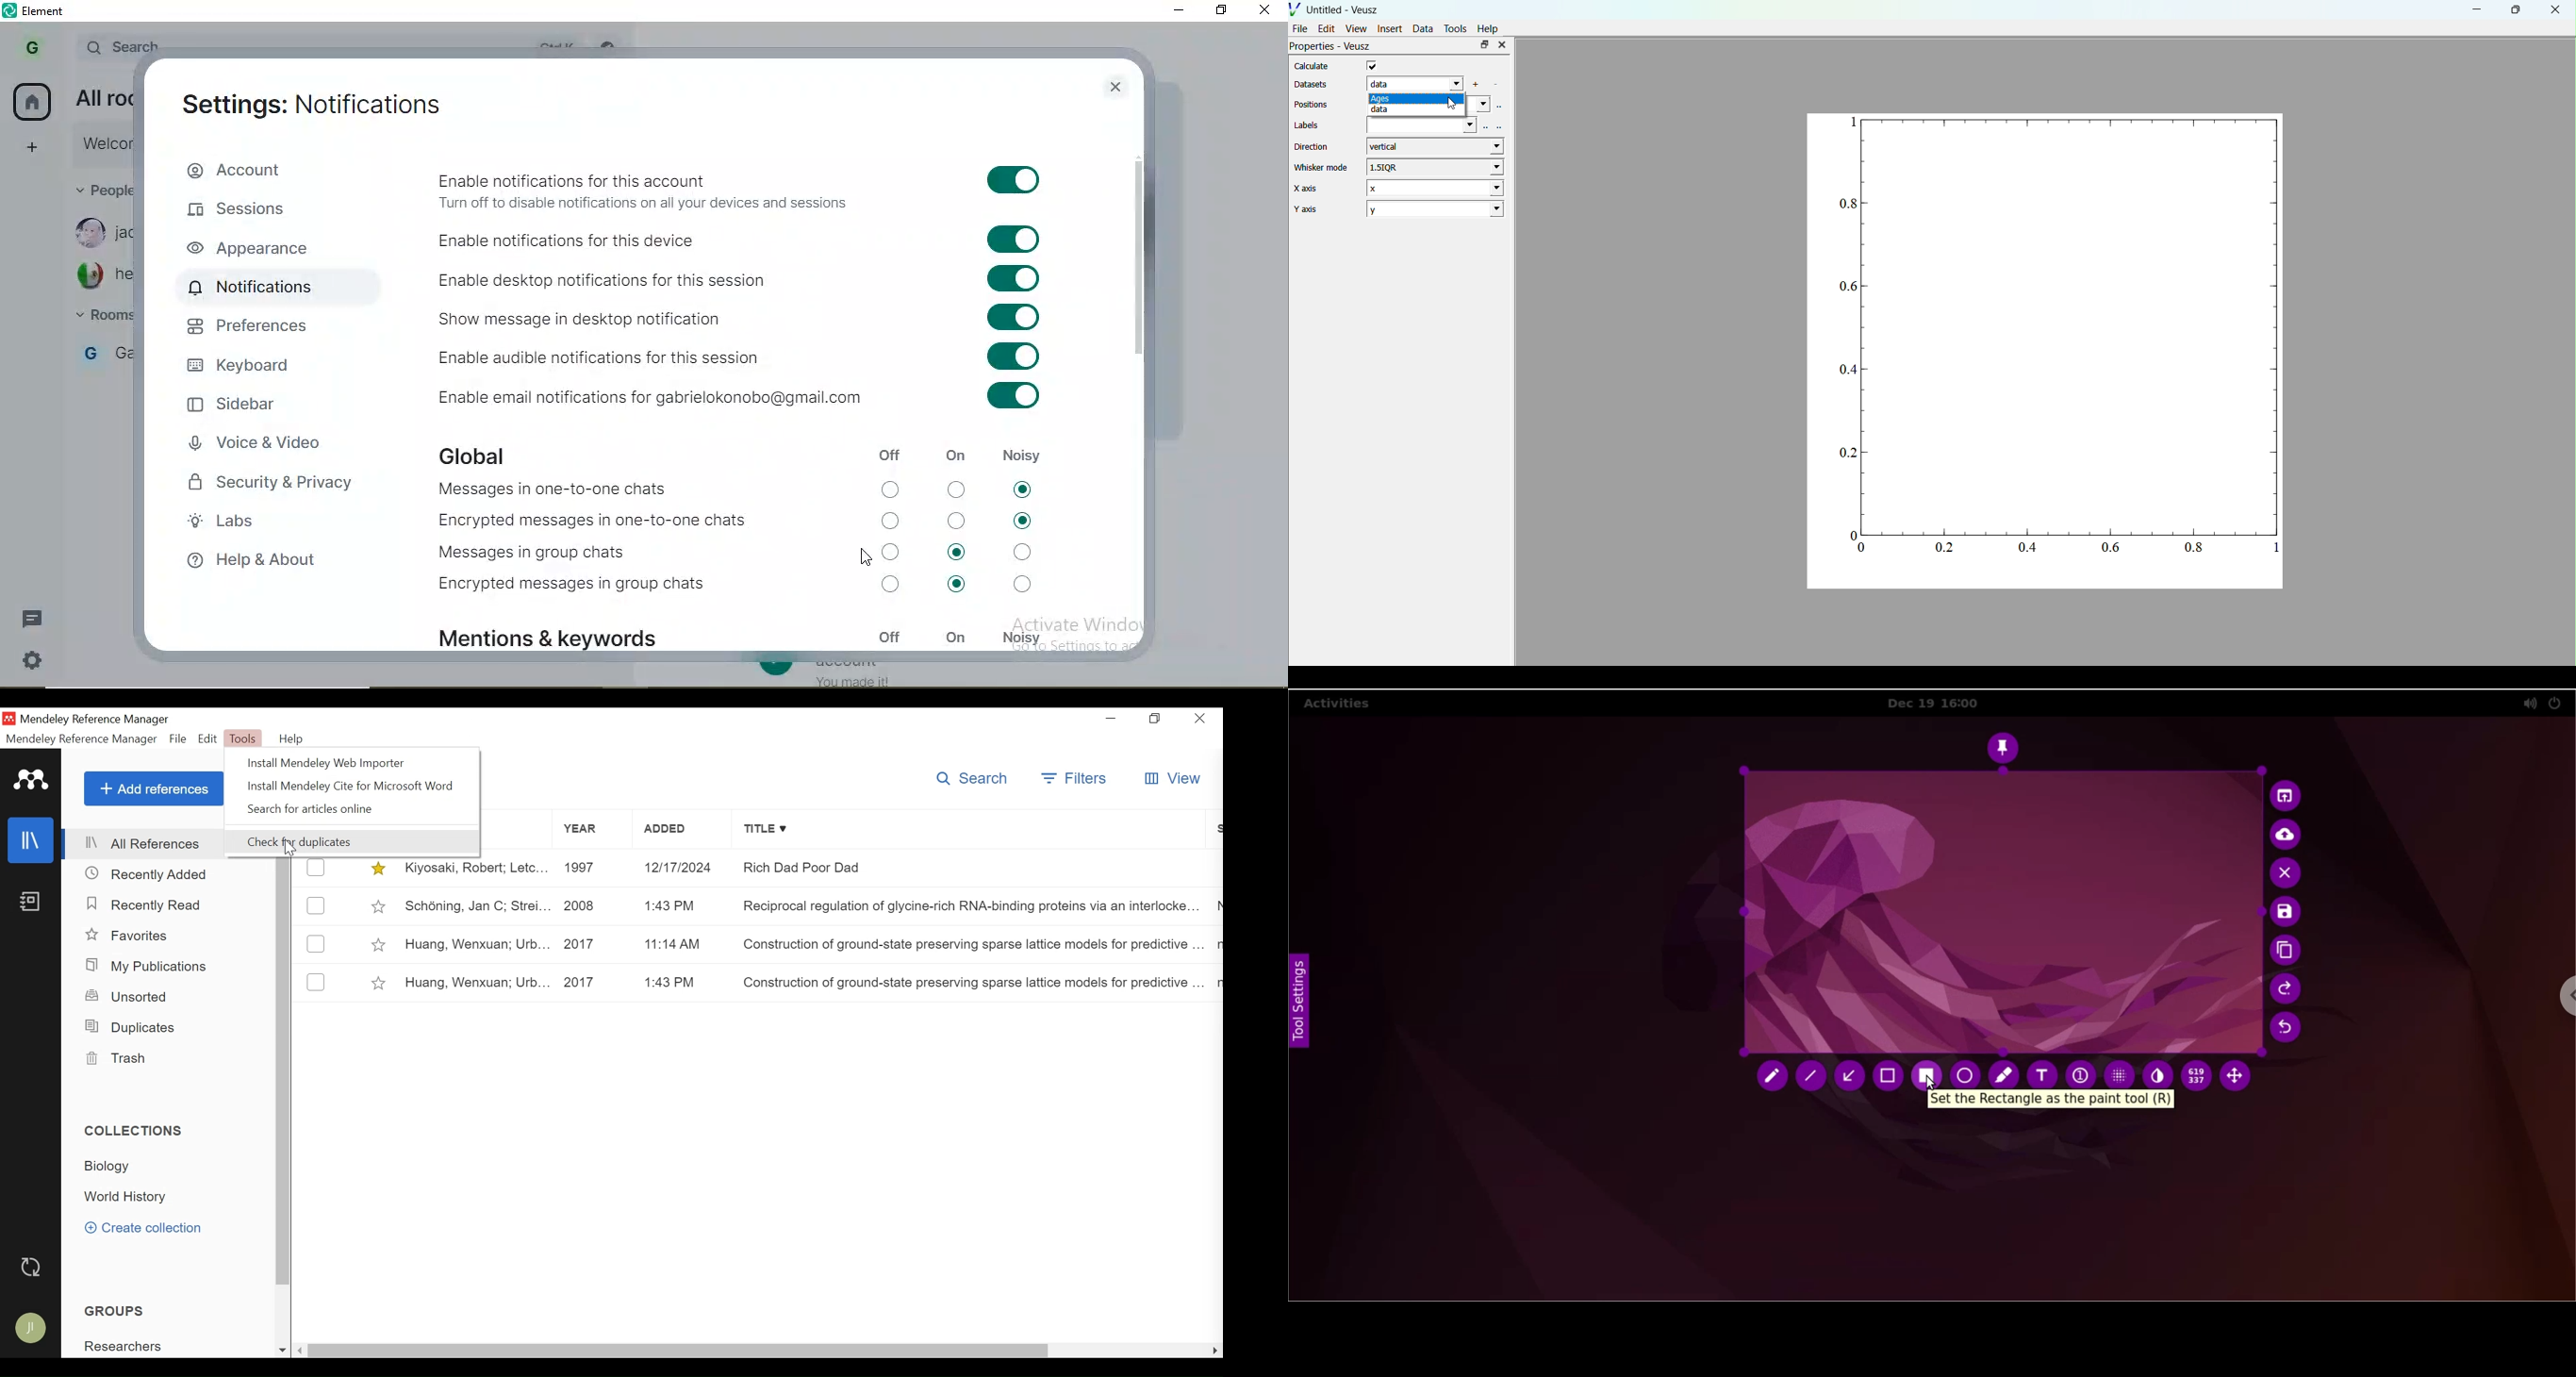 The image size is (2576, 1400). Describe the element at coordinates (315, 867) in the screenshot. I see `(un)select` at that location.